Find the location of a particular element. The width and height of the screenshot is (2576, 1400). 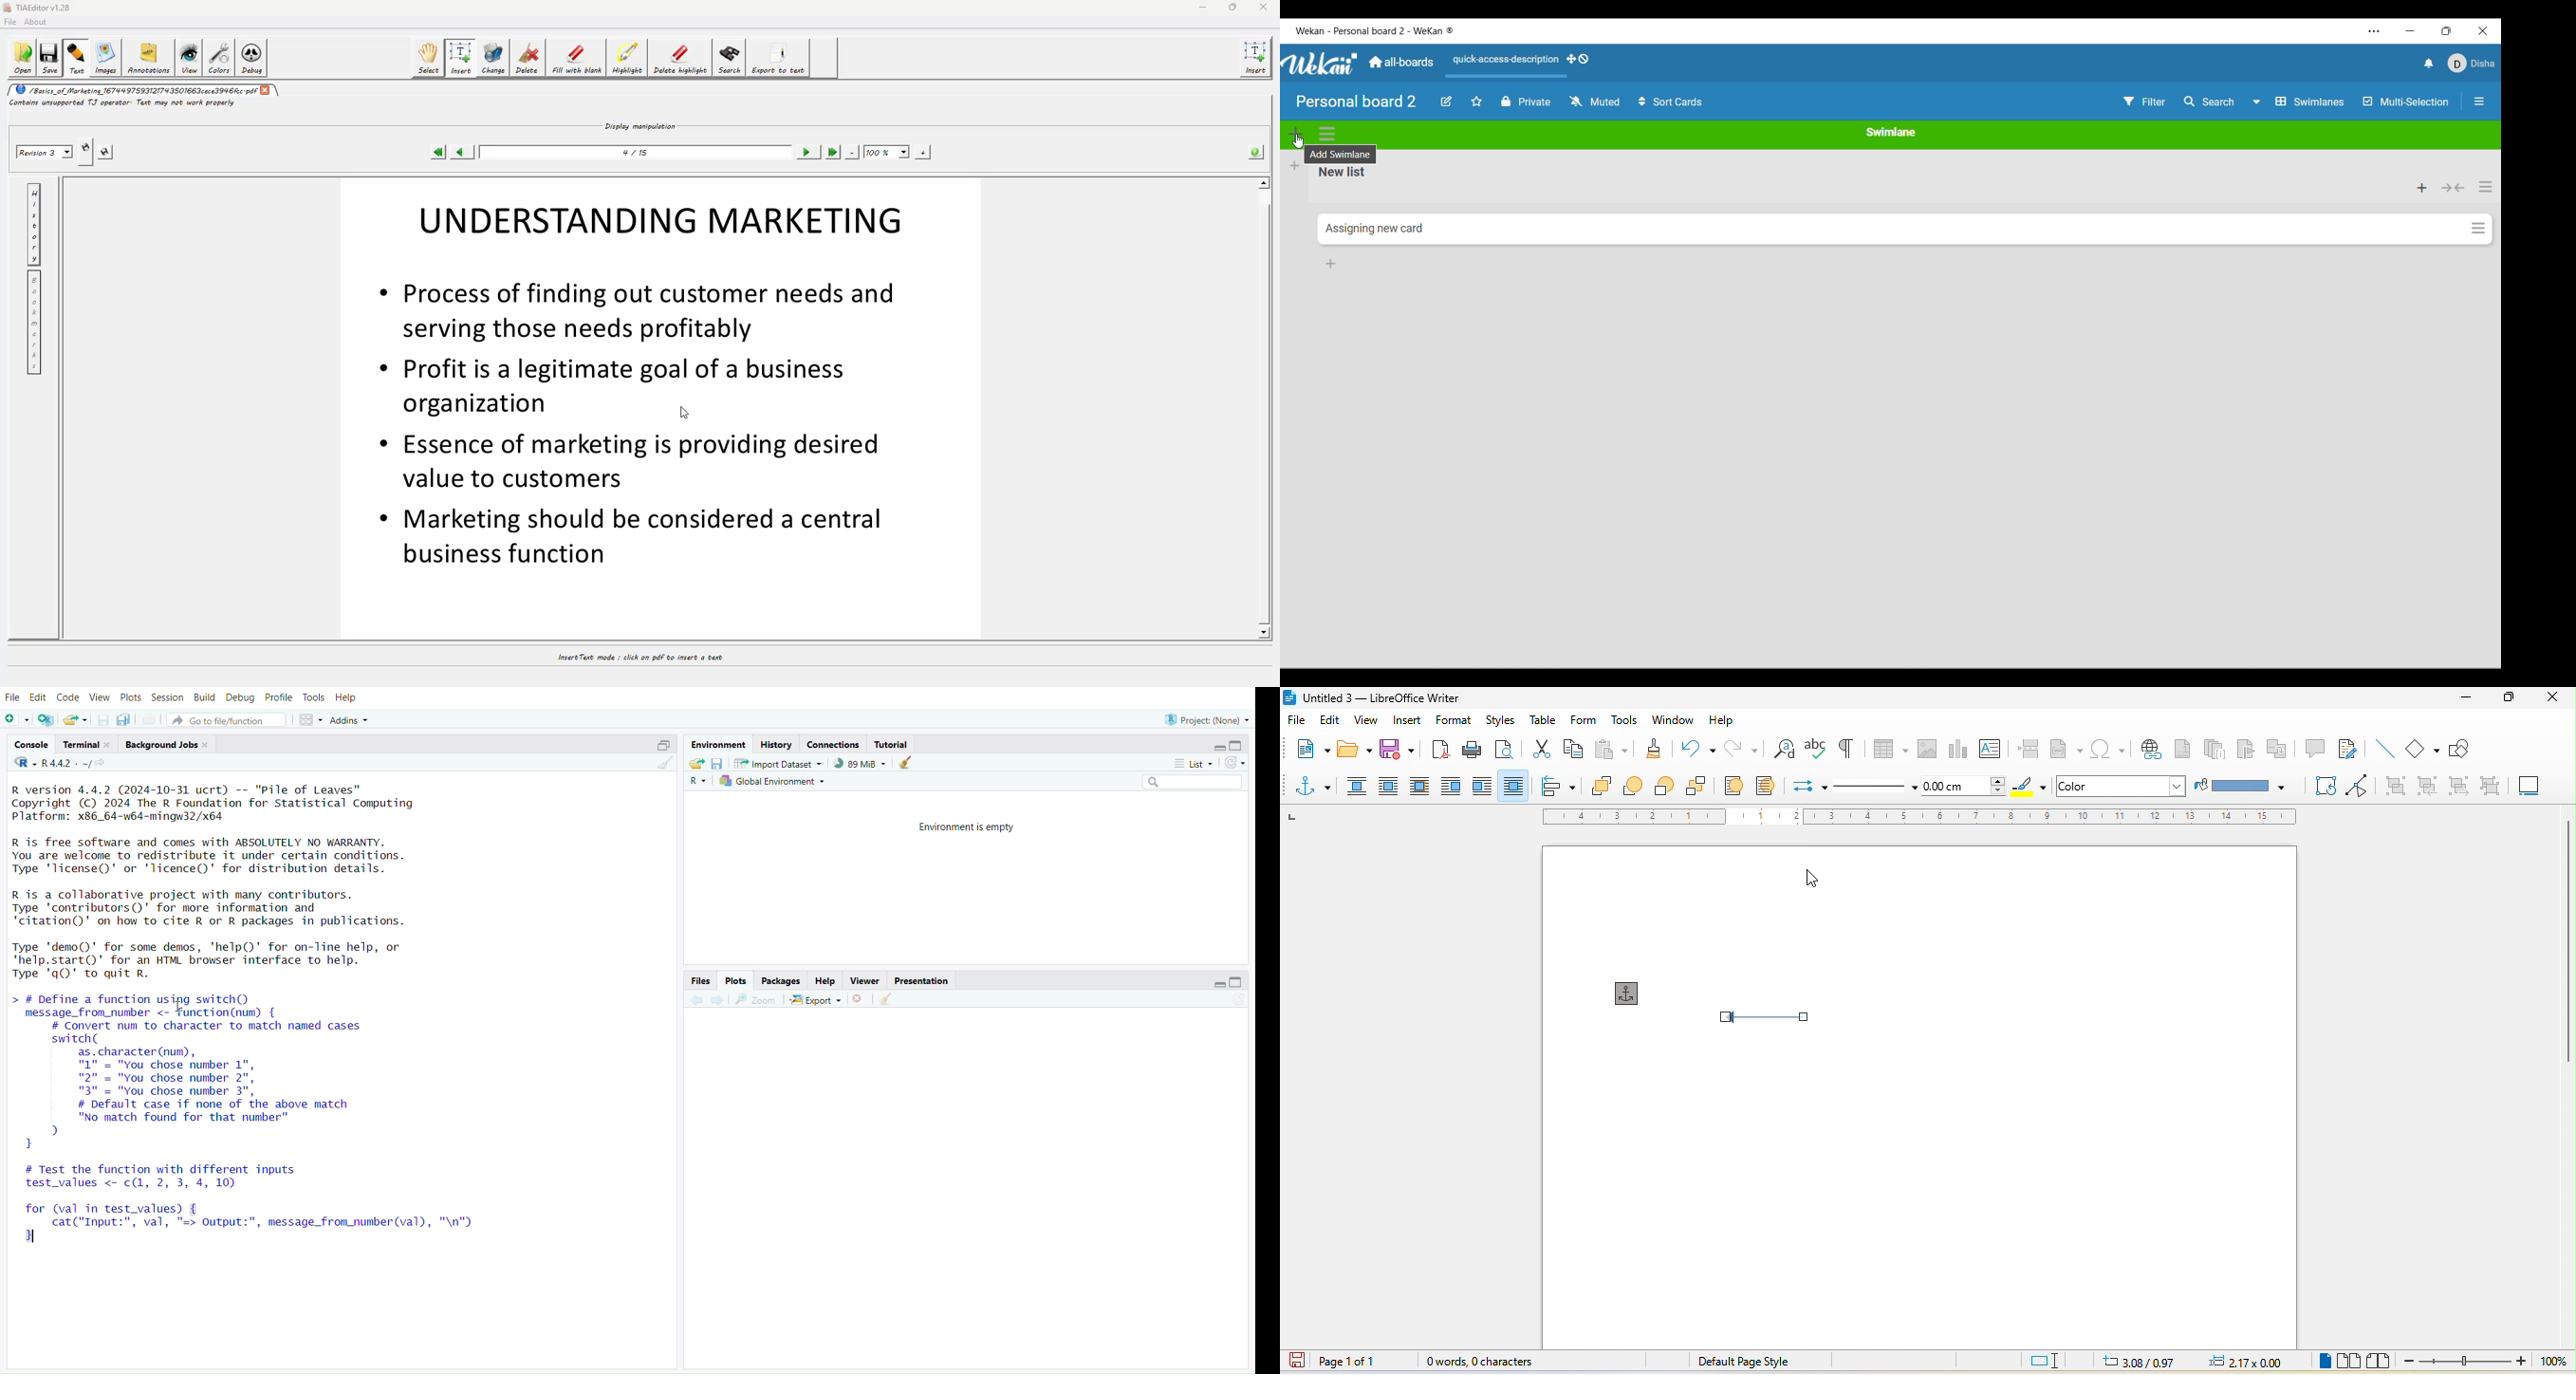

Files is located at coordinates (701, 979).